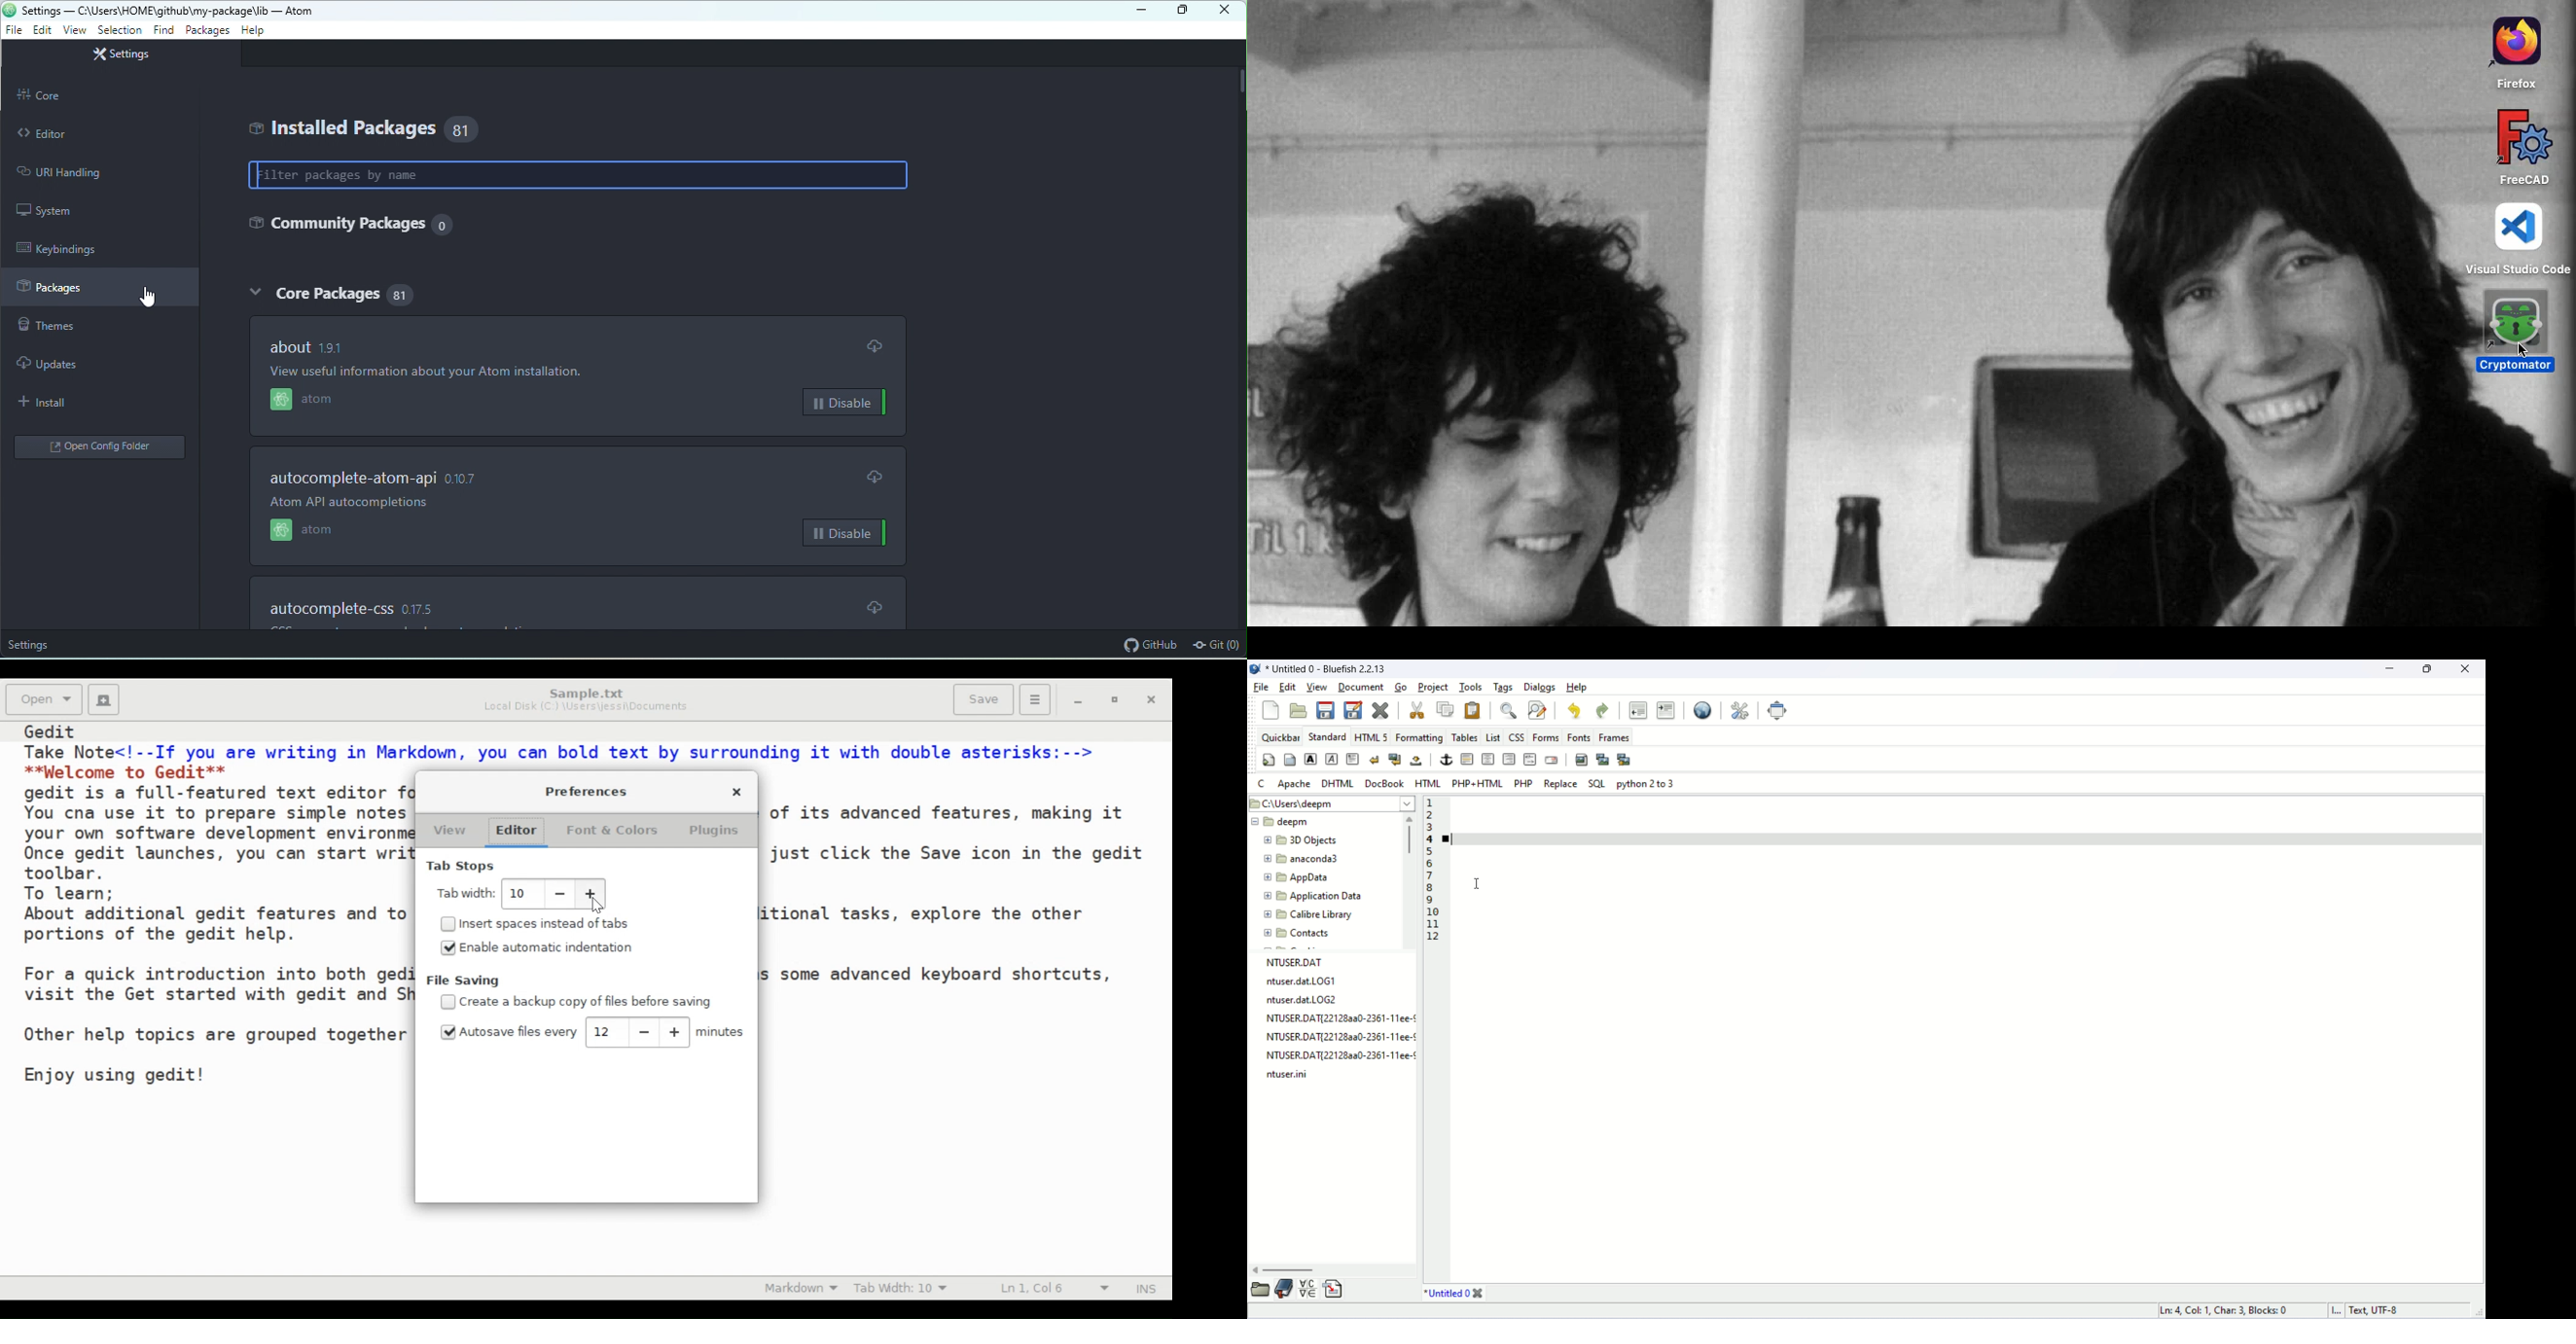 This screenshot has height=1344, width=2576. I want to click on Tab Width: 10, so click(907, 1287).